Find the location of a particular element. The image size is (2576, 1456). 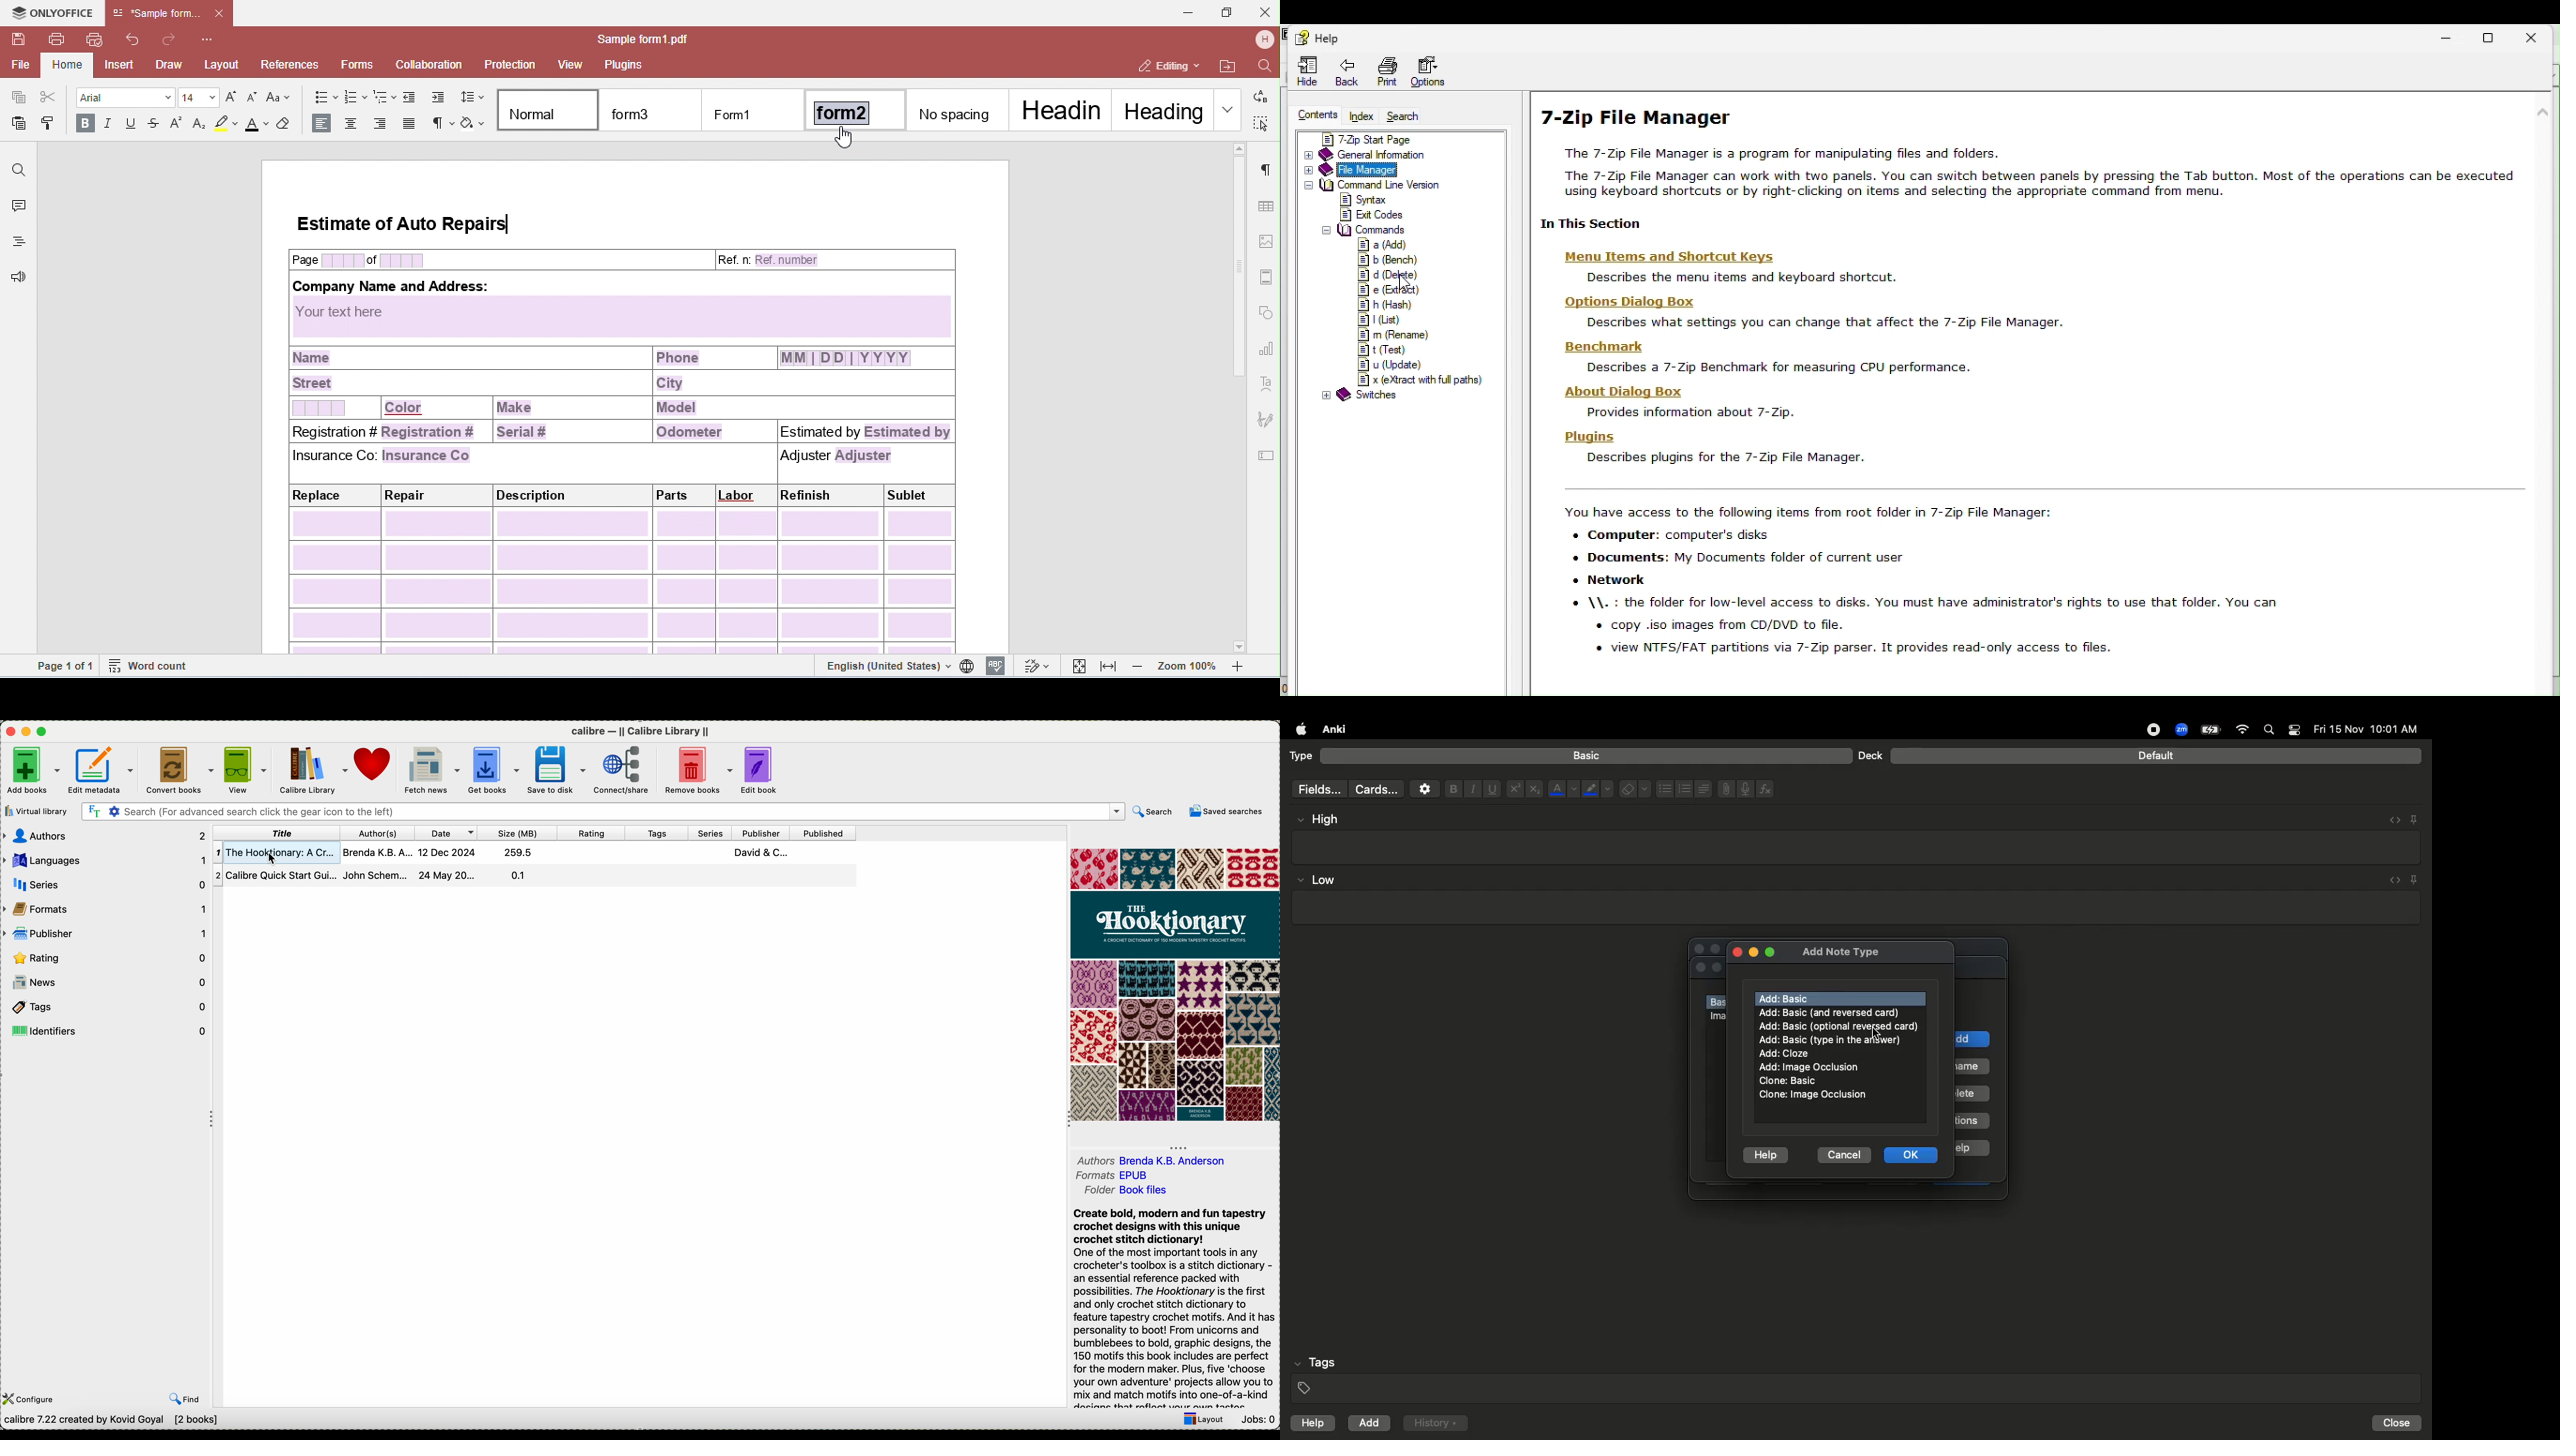

Bullet is located at coordinates (1664, 789).